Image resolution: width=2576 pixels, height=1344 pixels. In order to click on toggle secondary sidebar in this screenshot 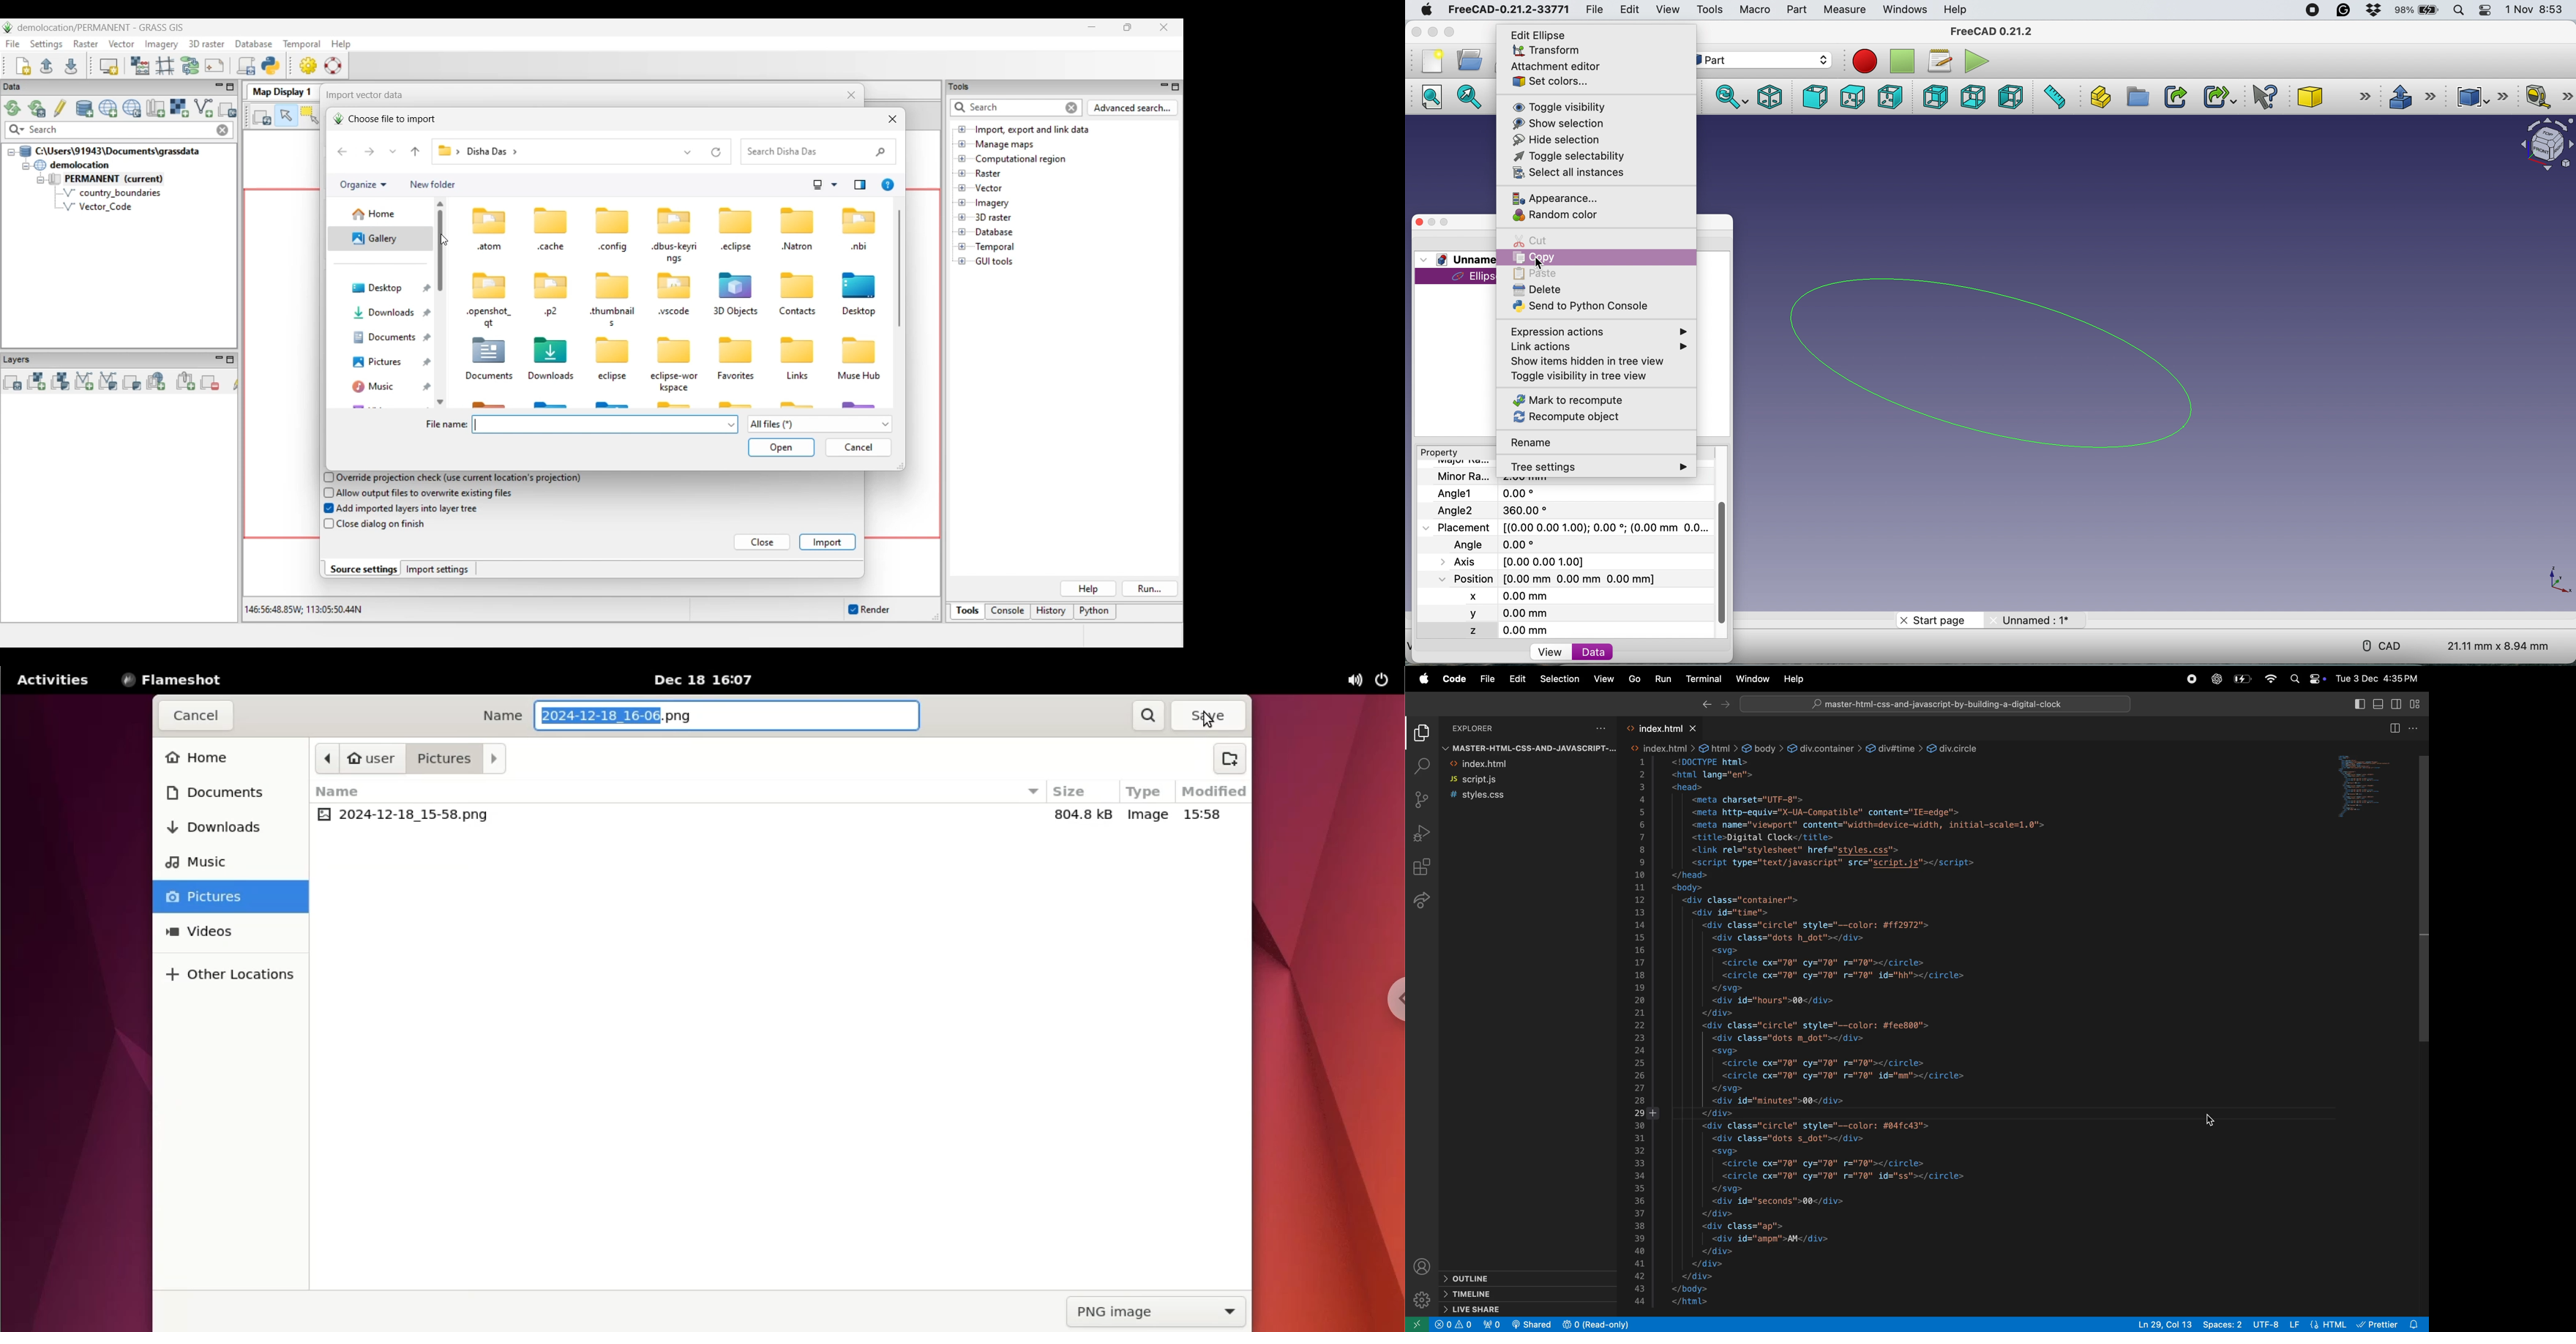, I will do `click(2398, 703)`.